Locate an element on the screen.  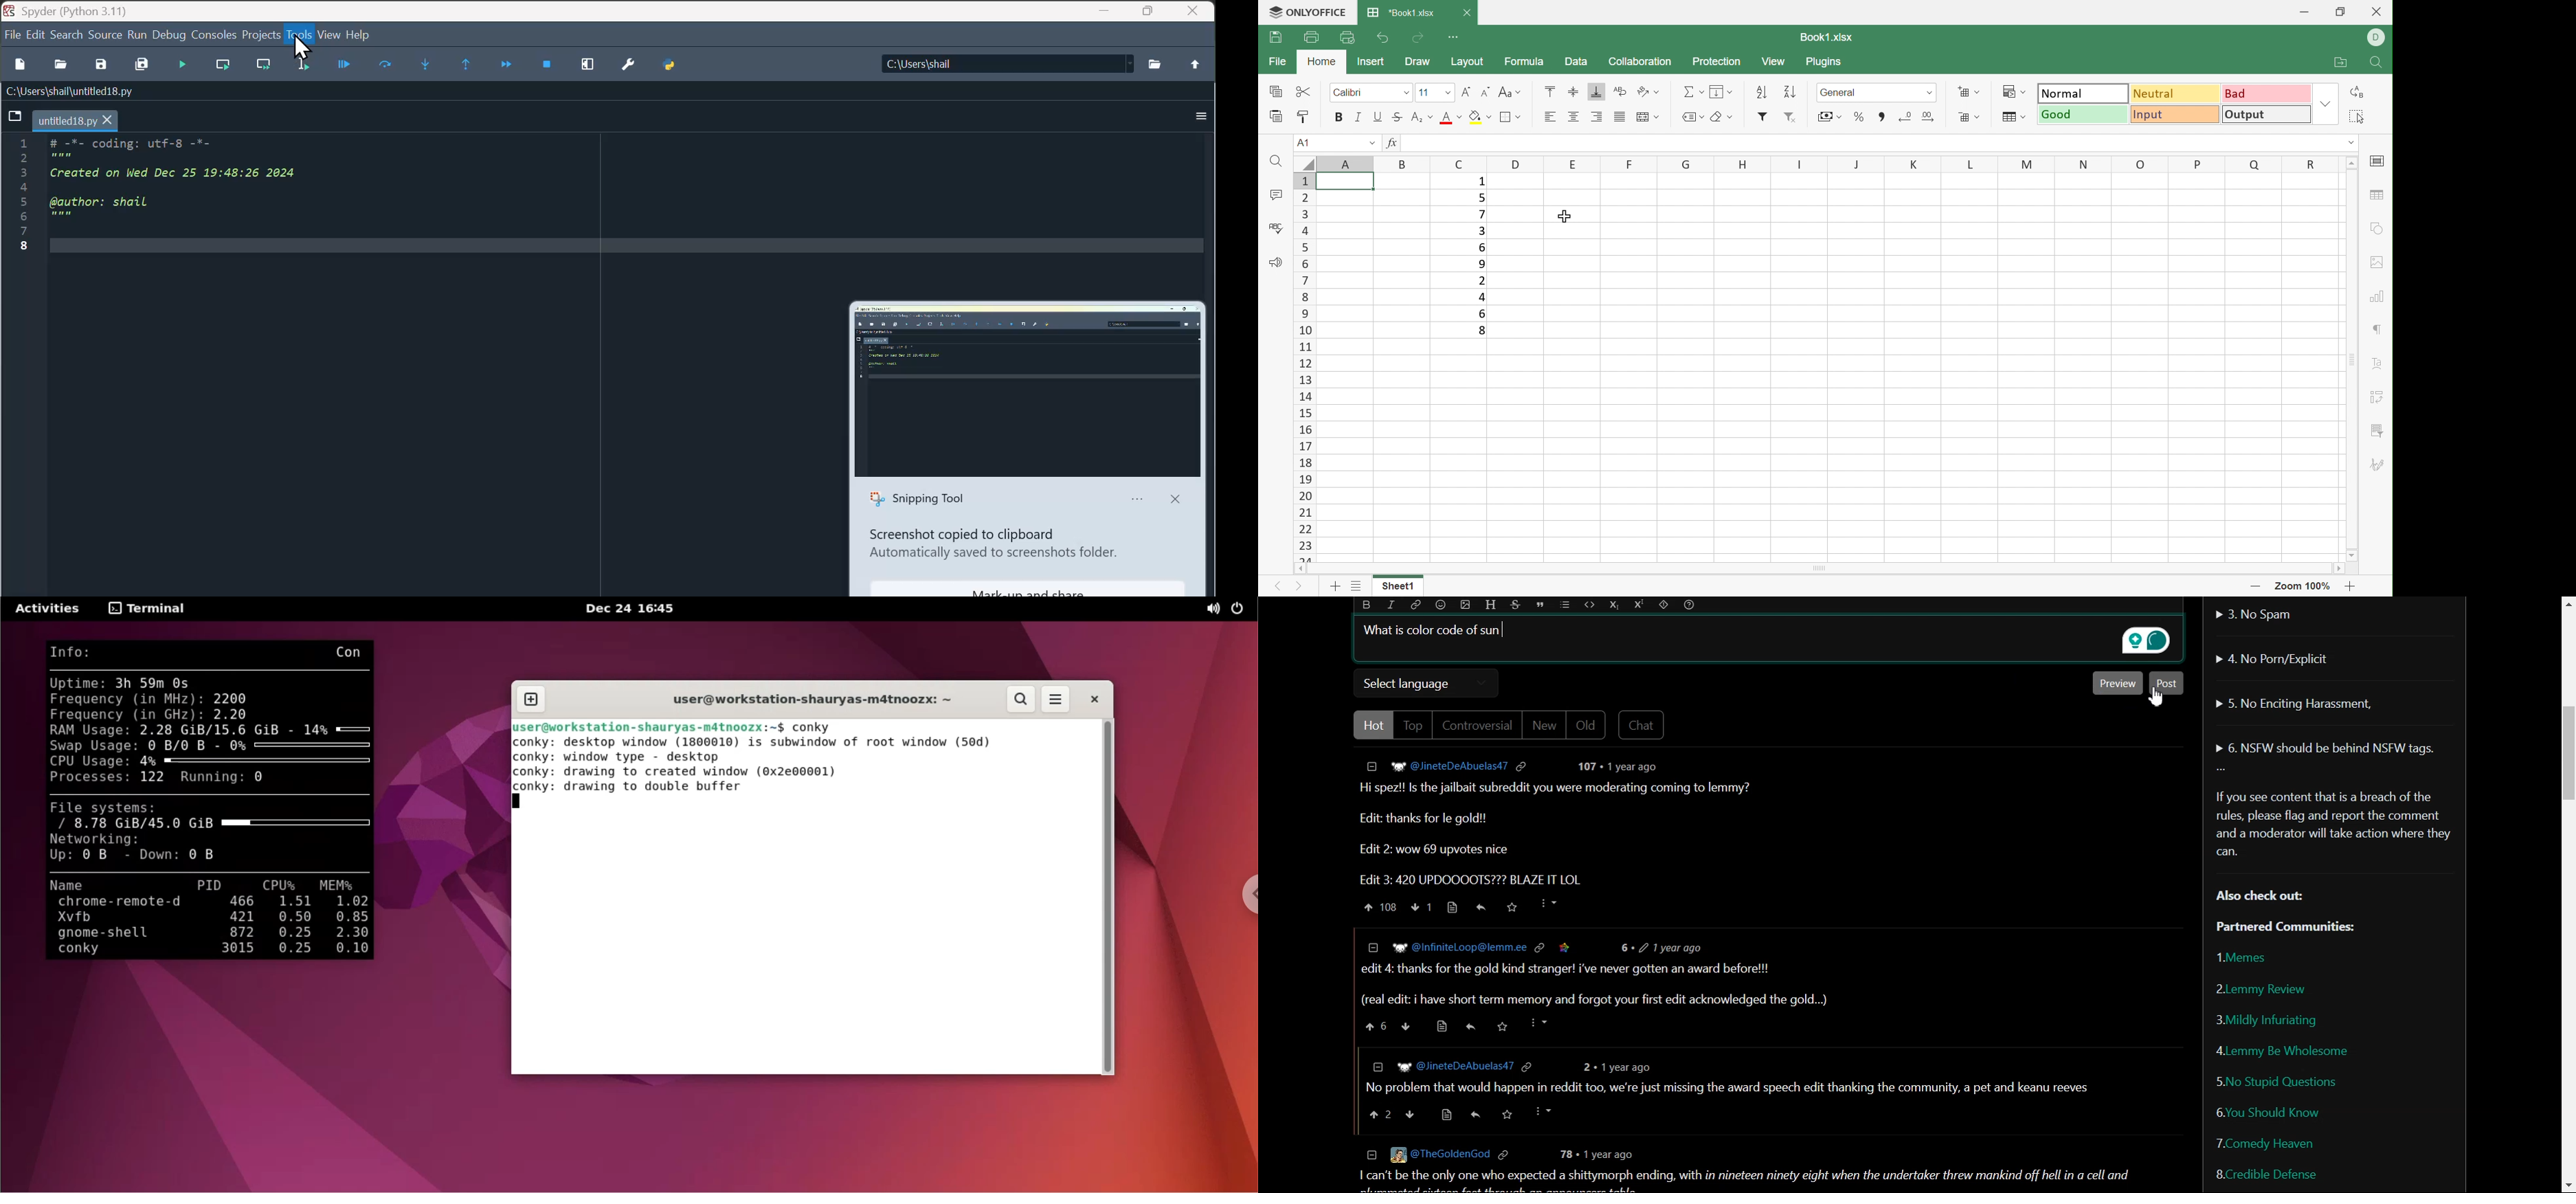
Signature settings is located at coordinates (2377, 465).